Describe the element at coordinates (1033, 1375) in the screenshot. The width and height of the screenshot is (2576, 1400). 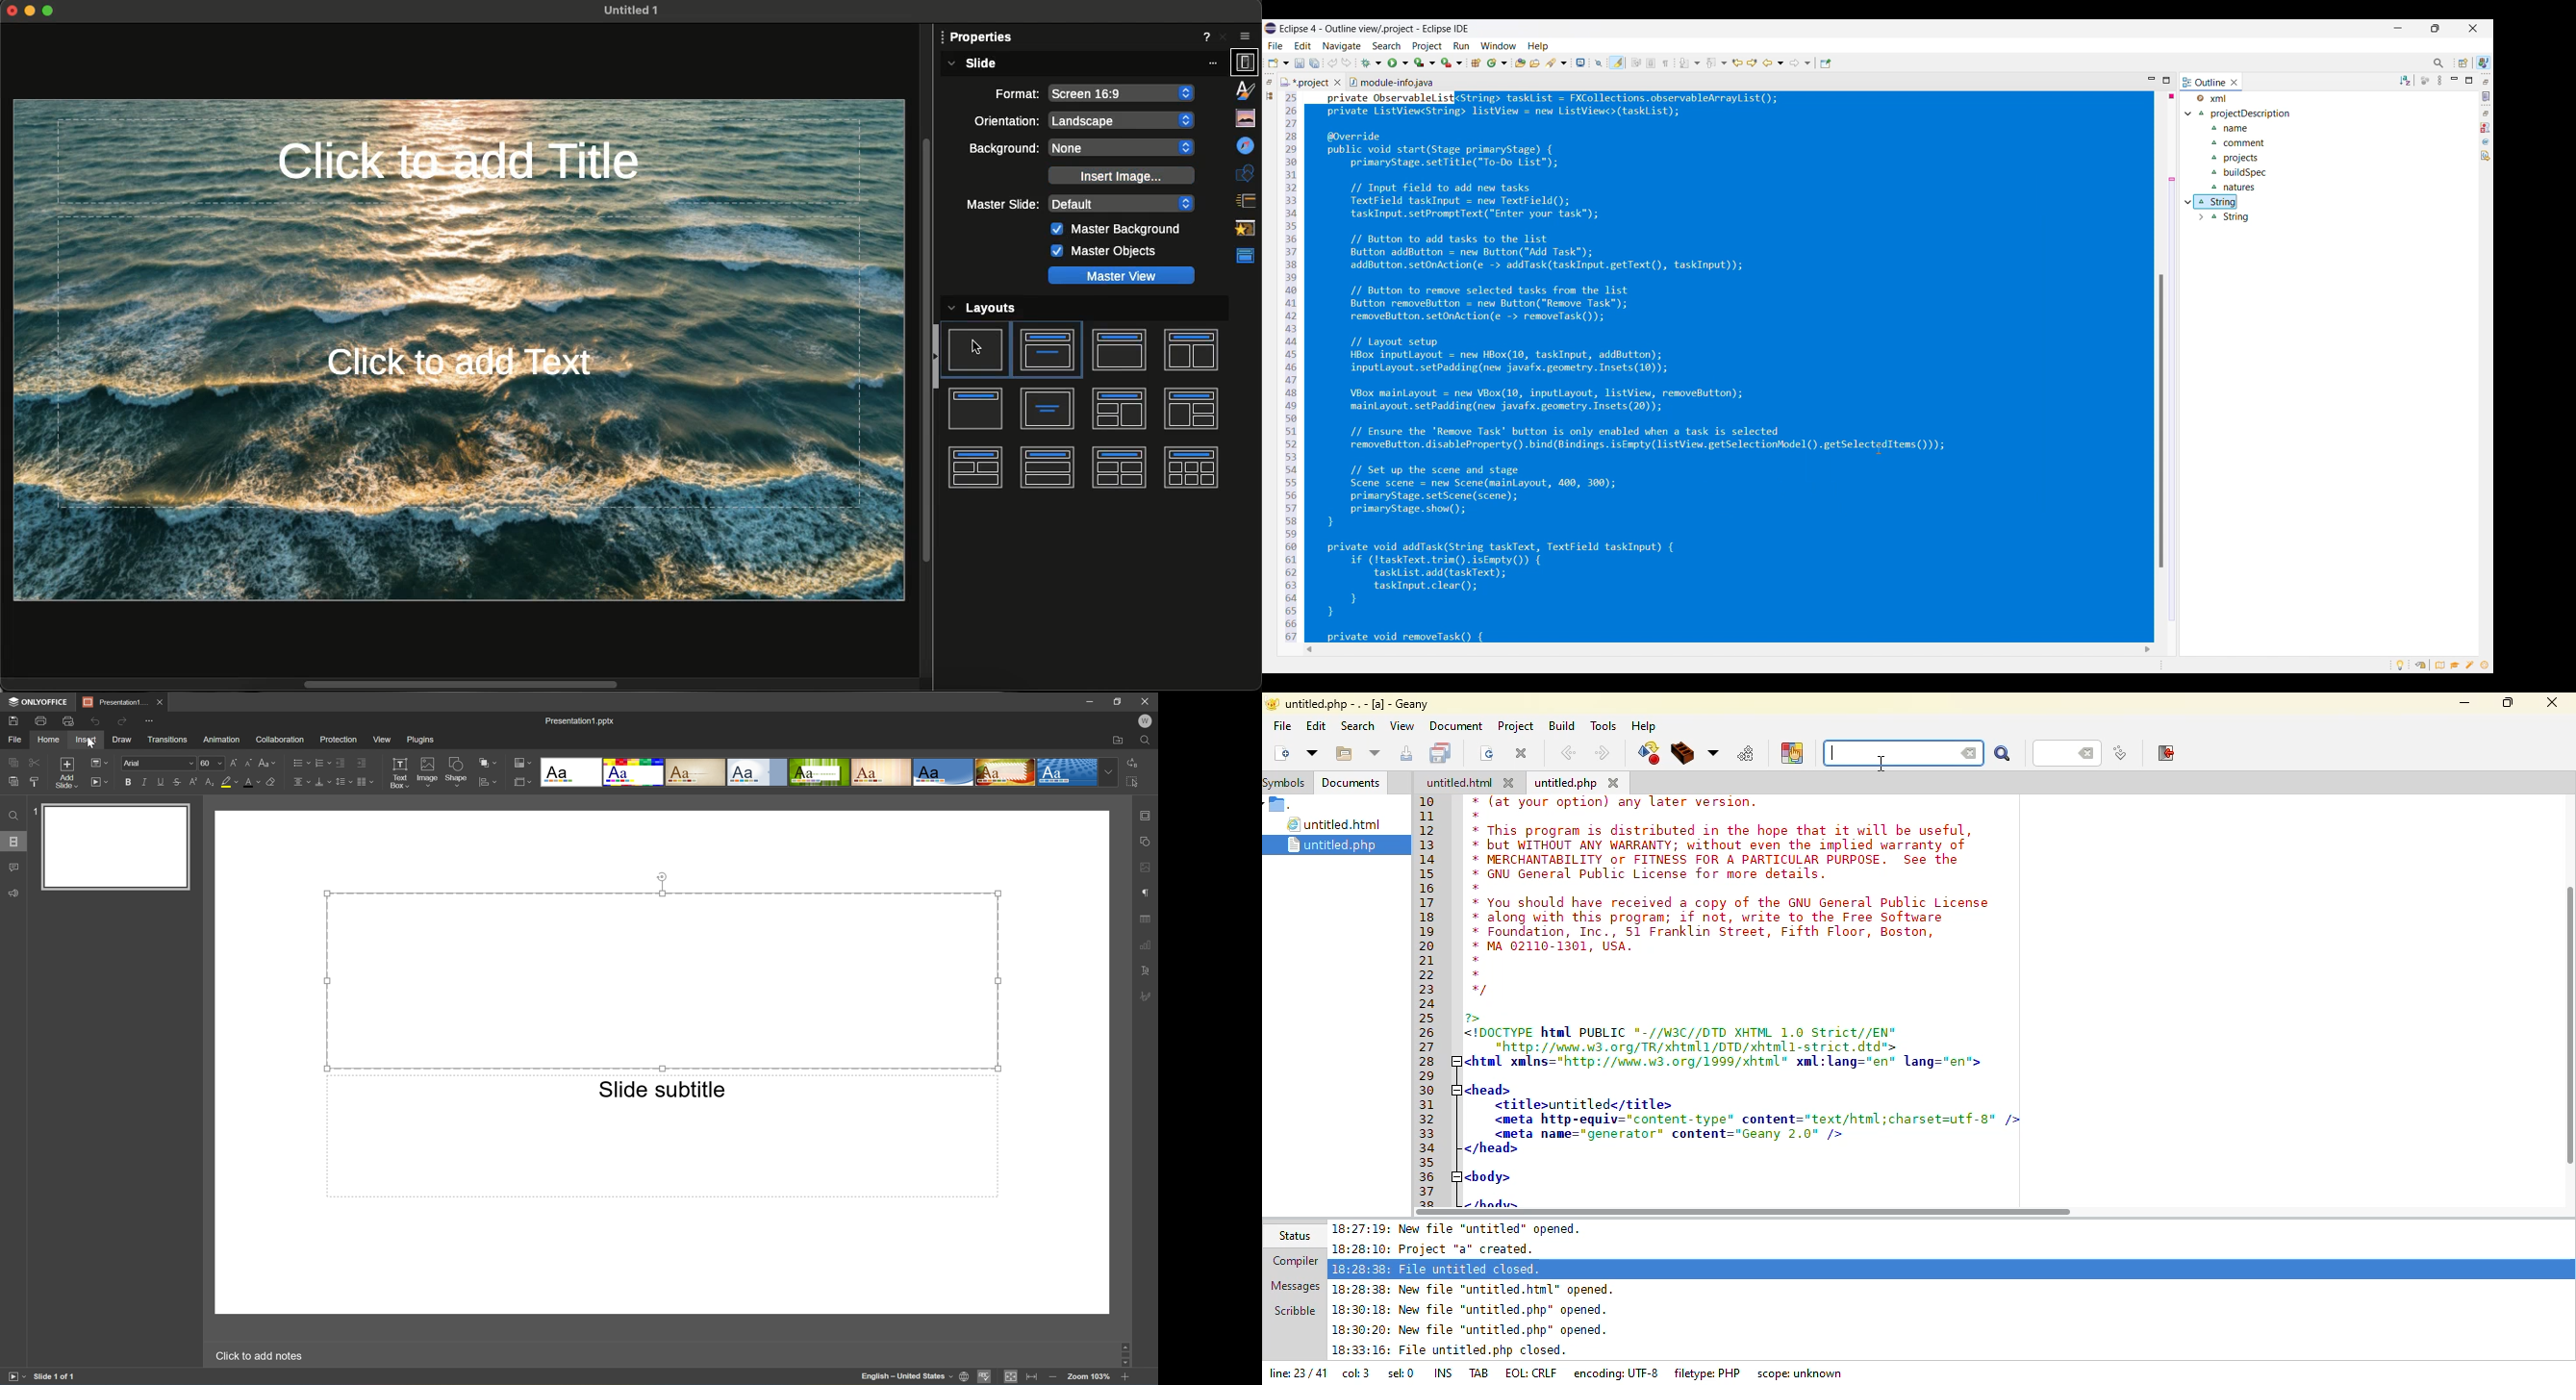
I see `Fit to width` at that location.